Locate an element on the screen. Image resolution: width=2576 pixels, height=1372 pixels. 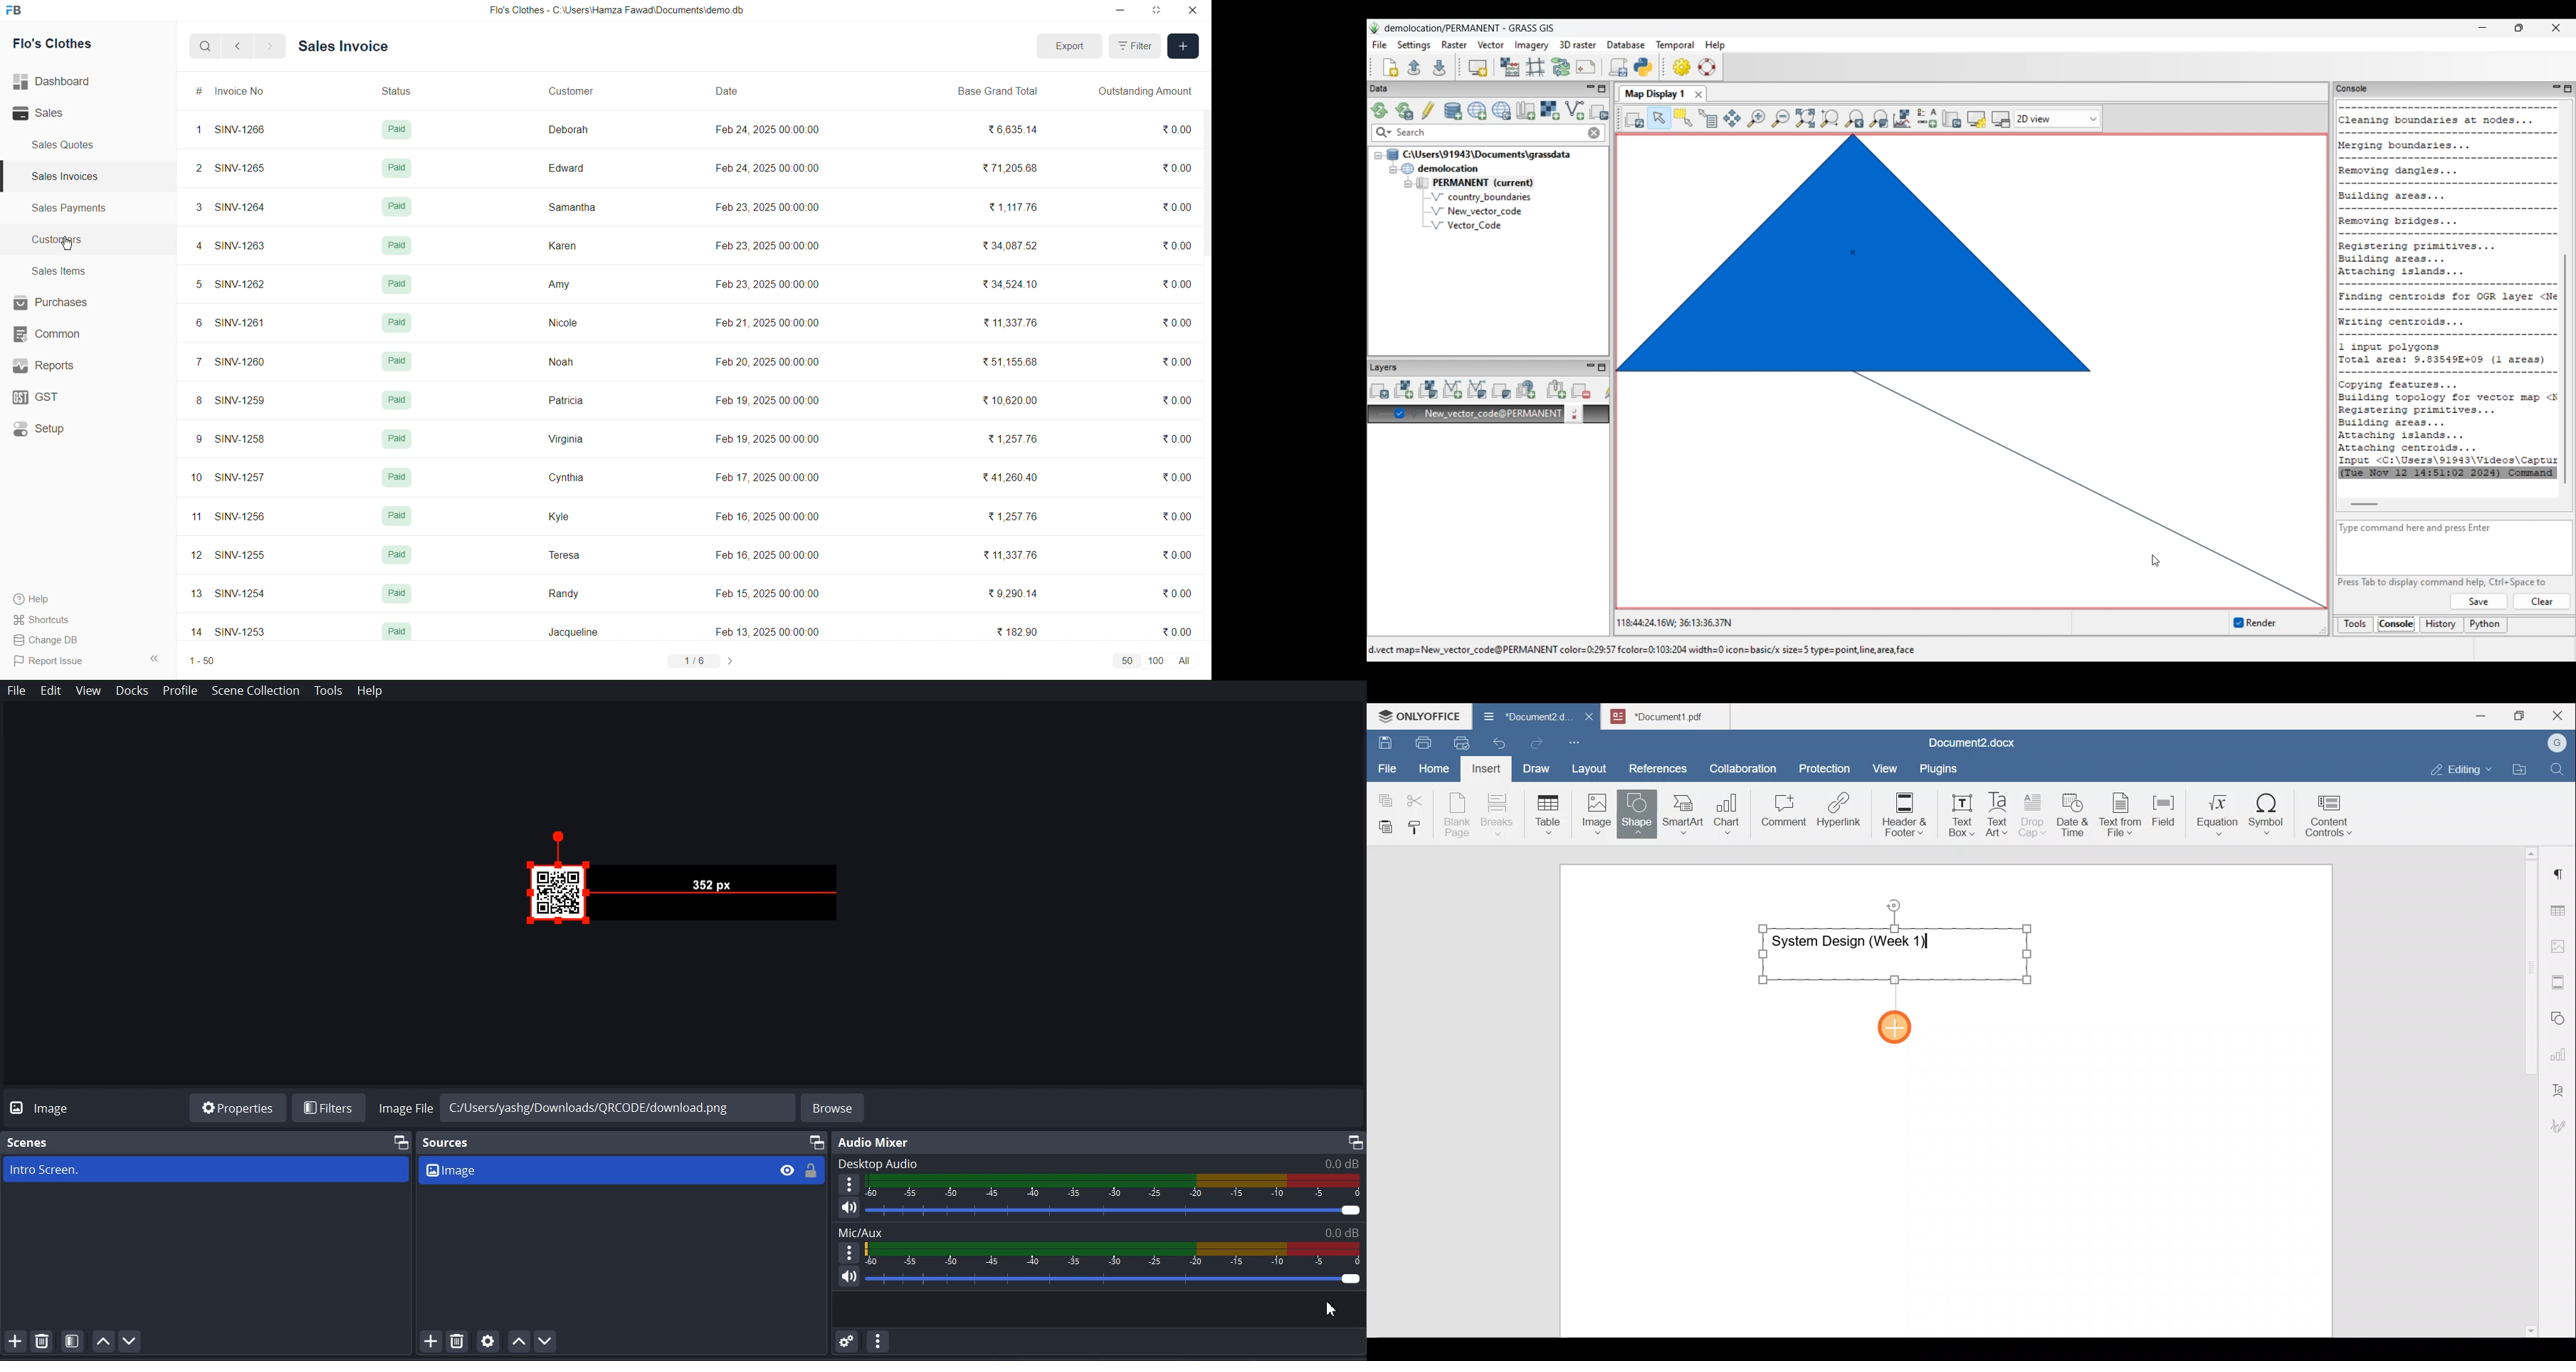
8 is located at coordinates (192, 400).